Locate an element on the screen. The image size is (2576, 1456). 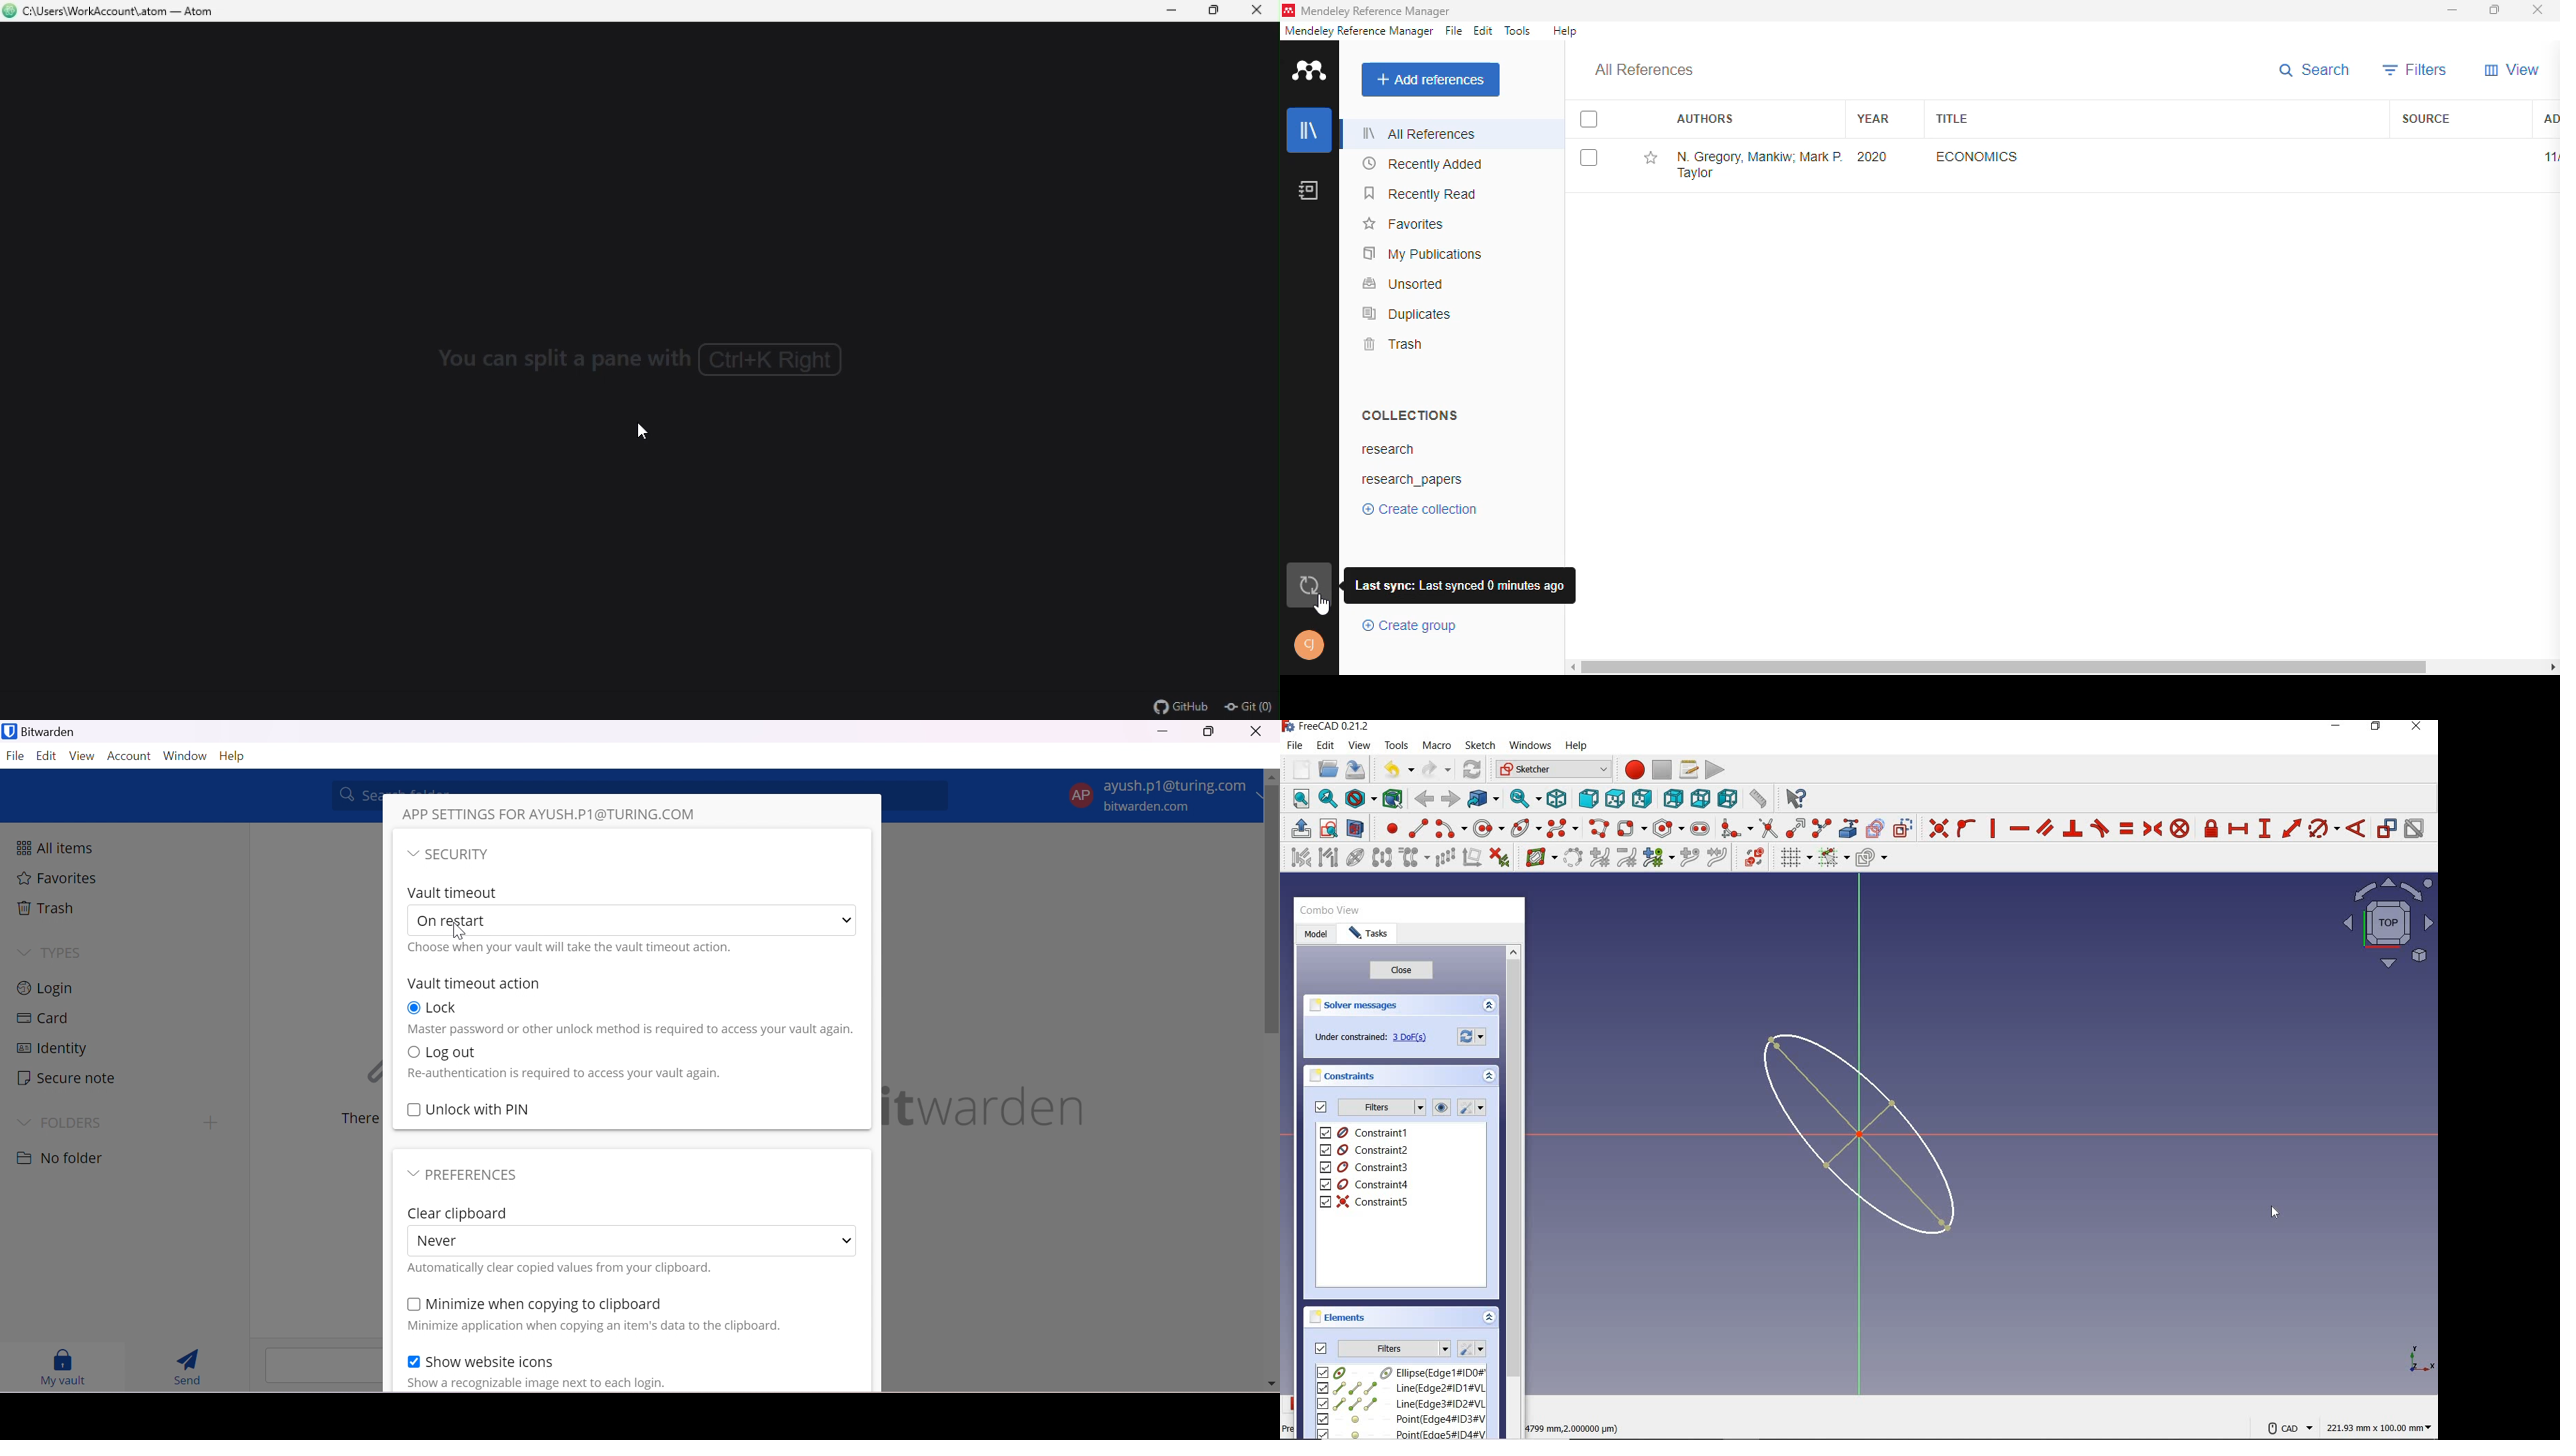
create collection is located at coordinates (1419, 509).